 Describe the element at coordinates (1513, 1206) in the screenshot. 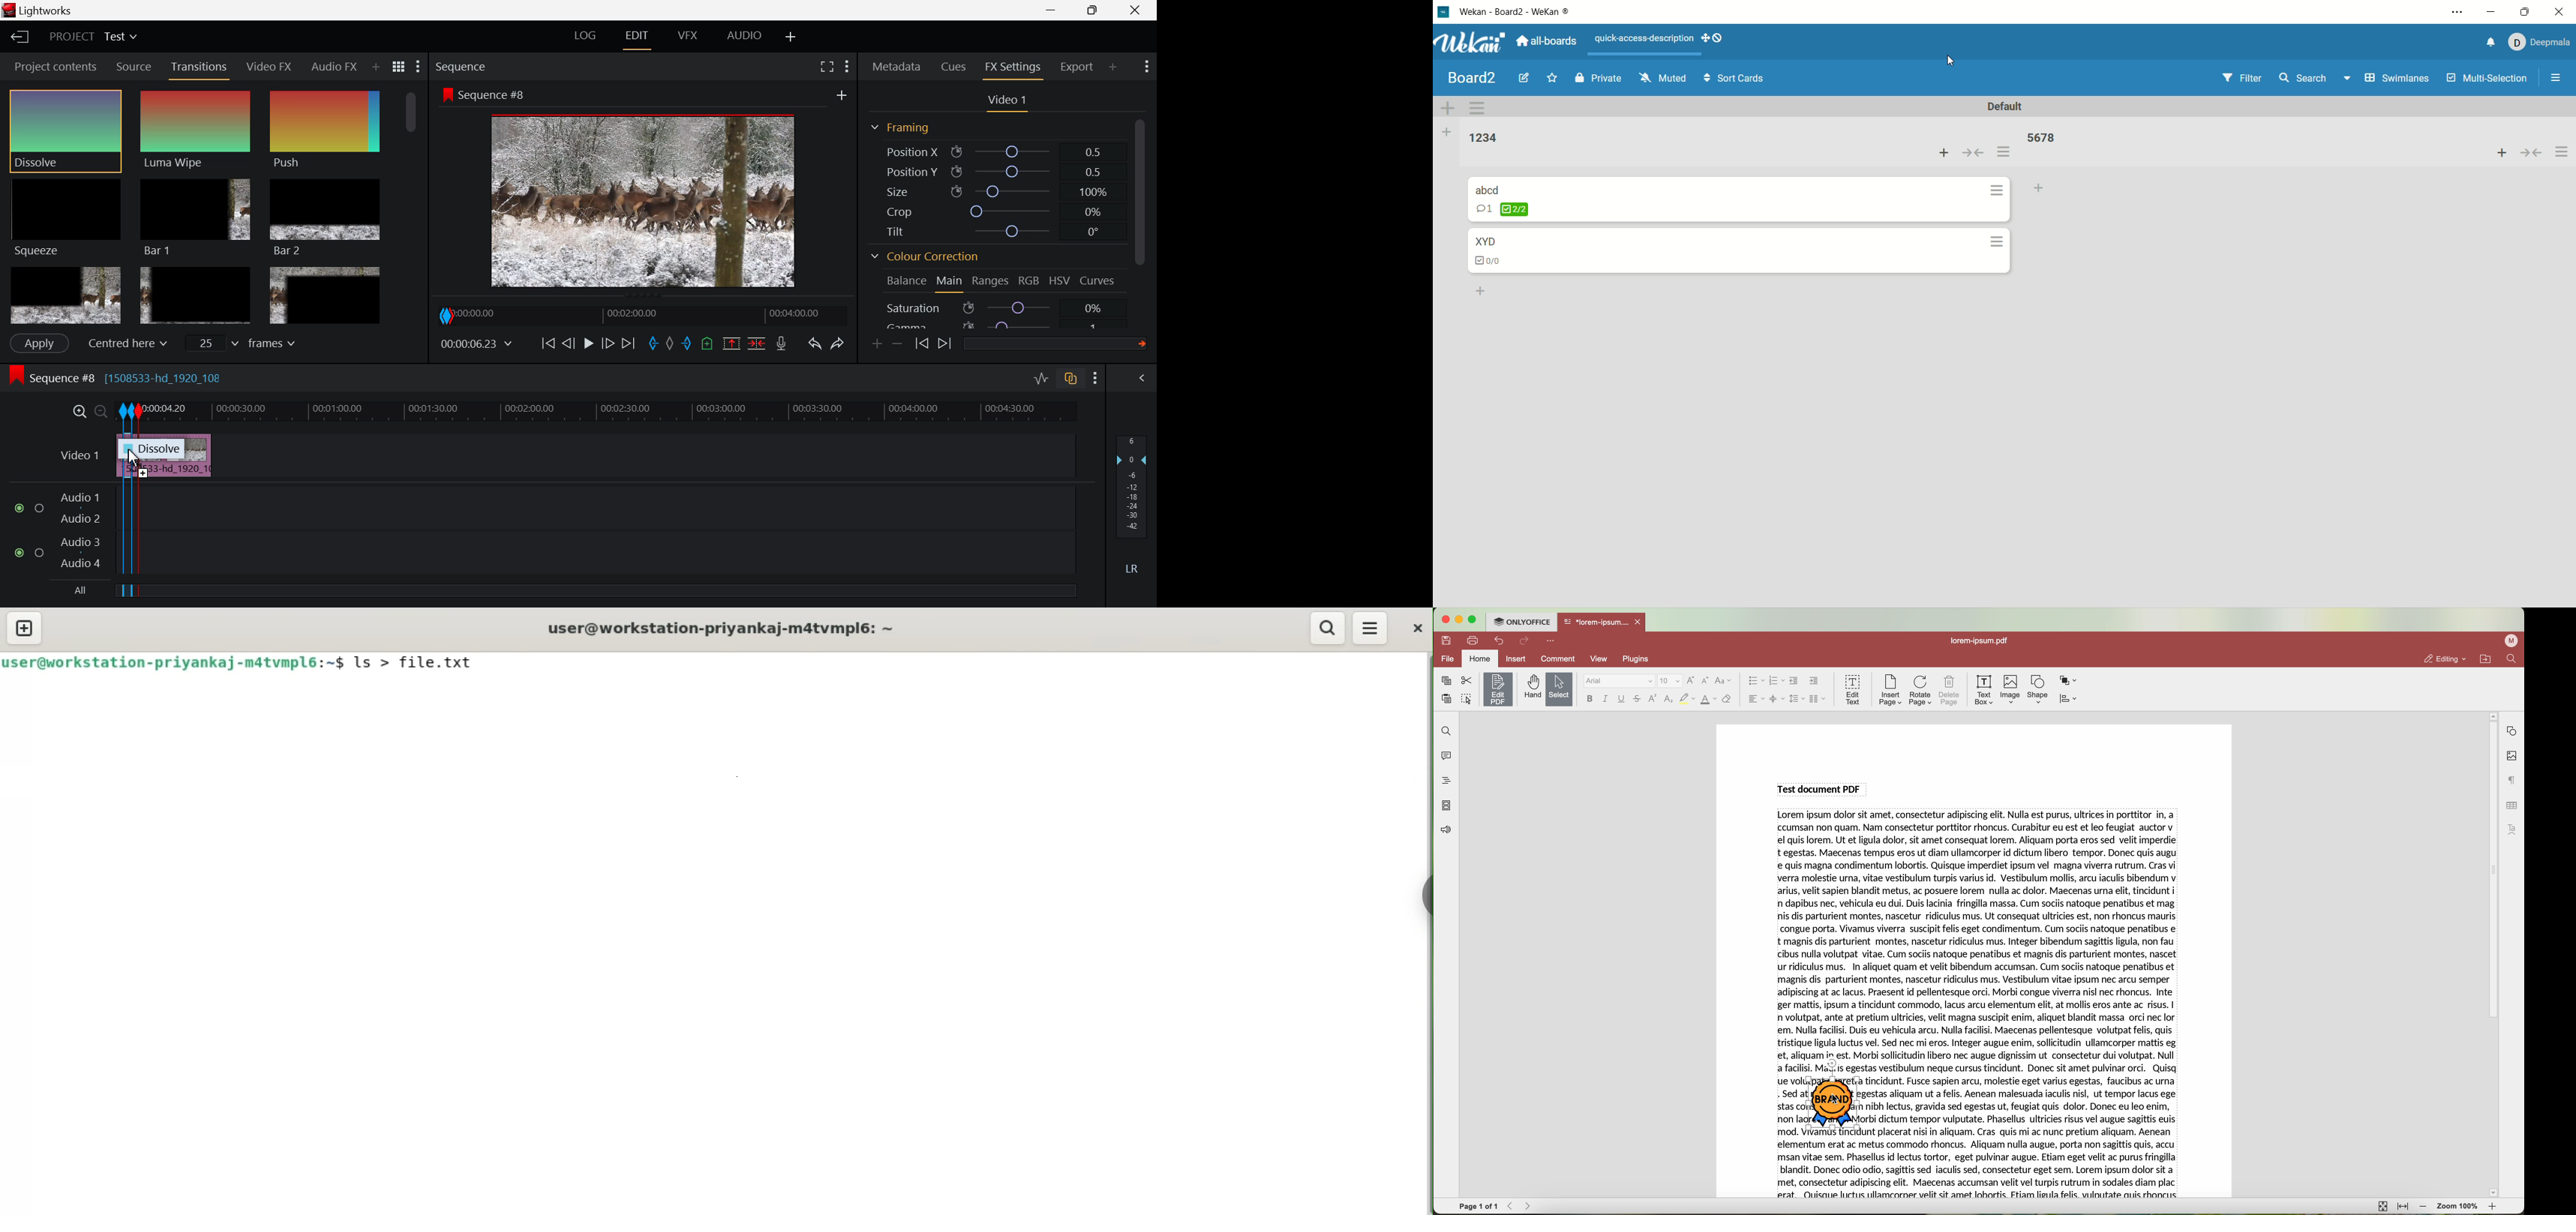

I see `Backward` at that location.